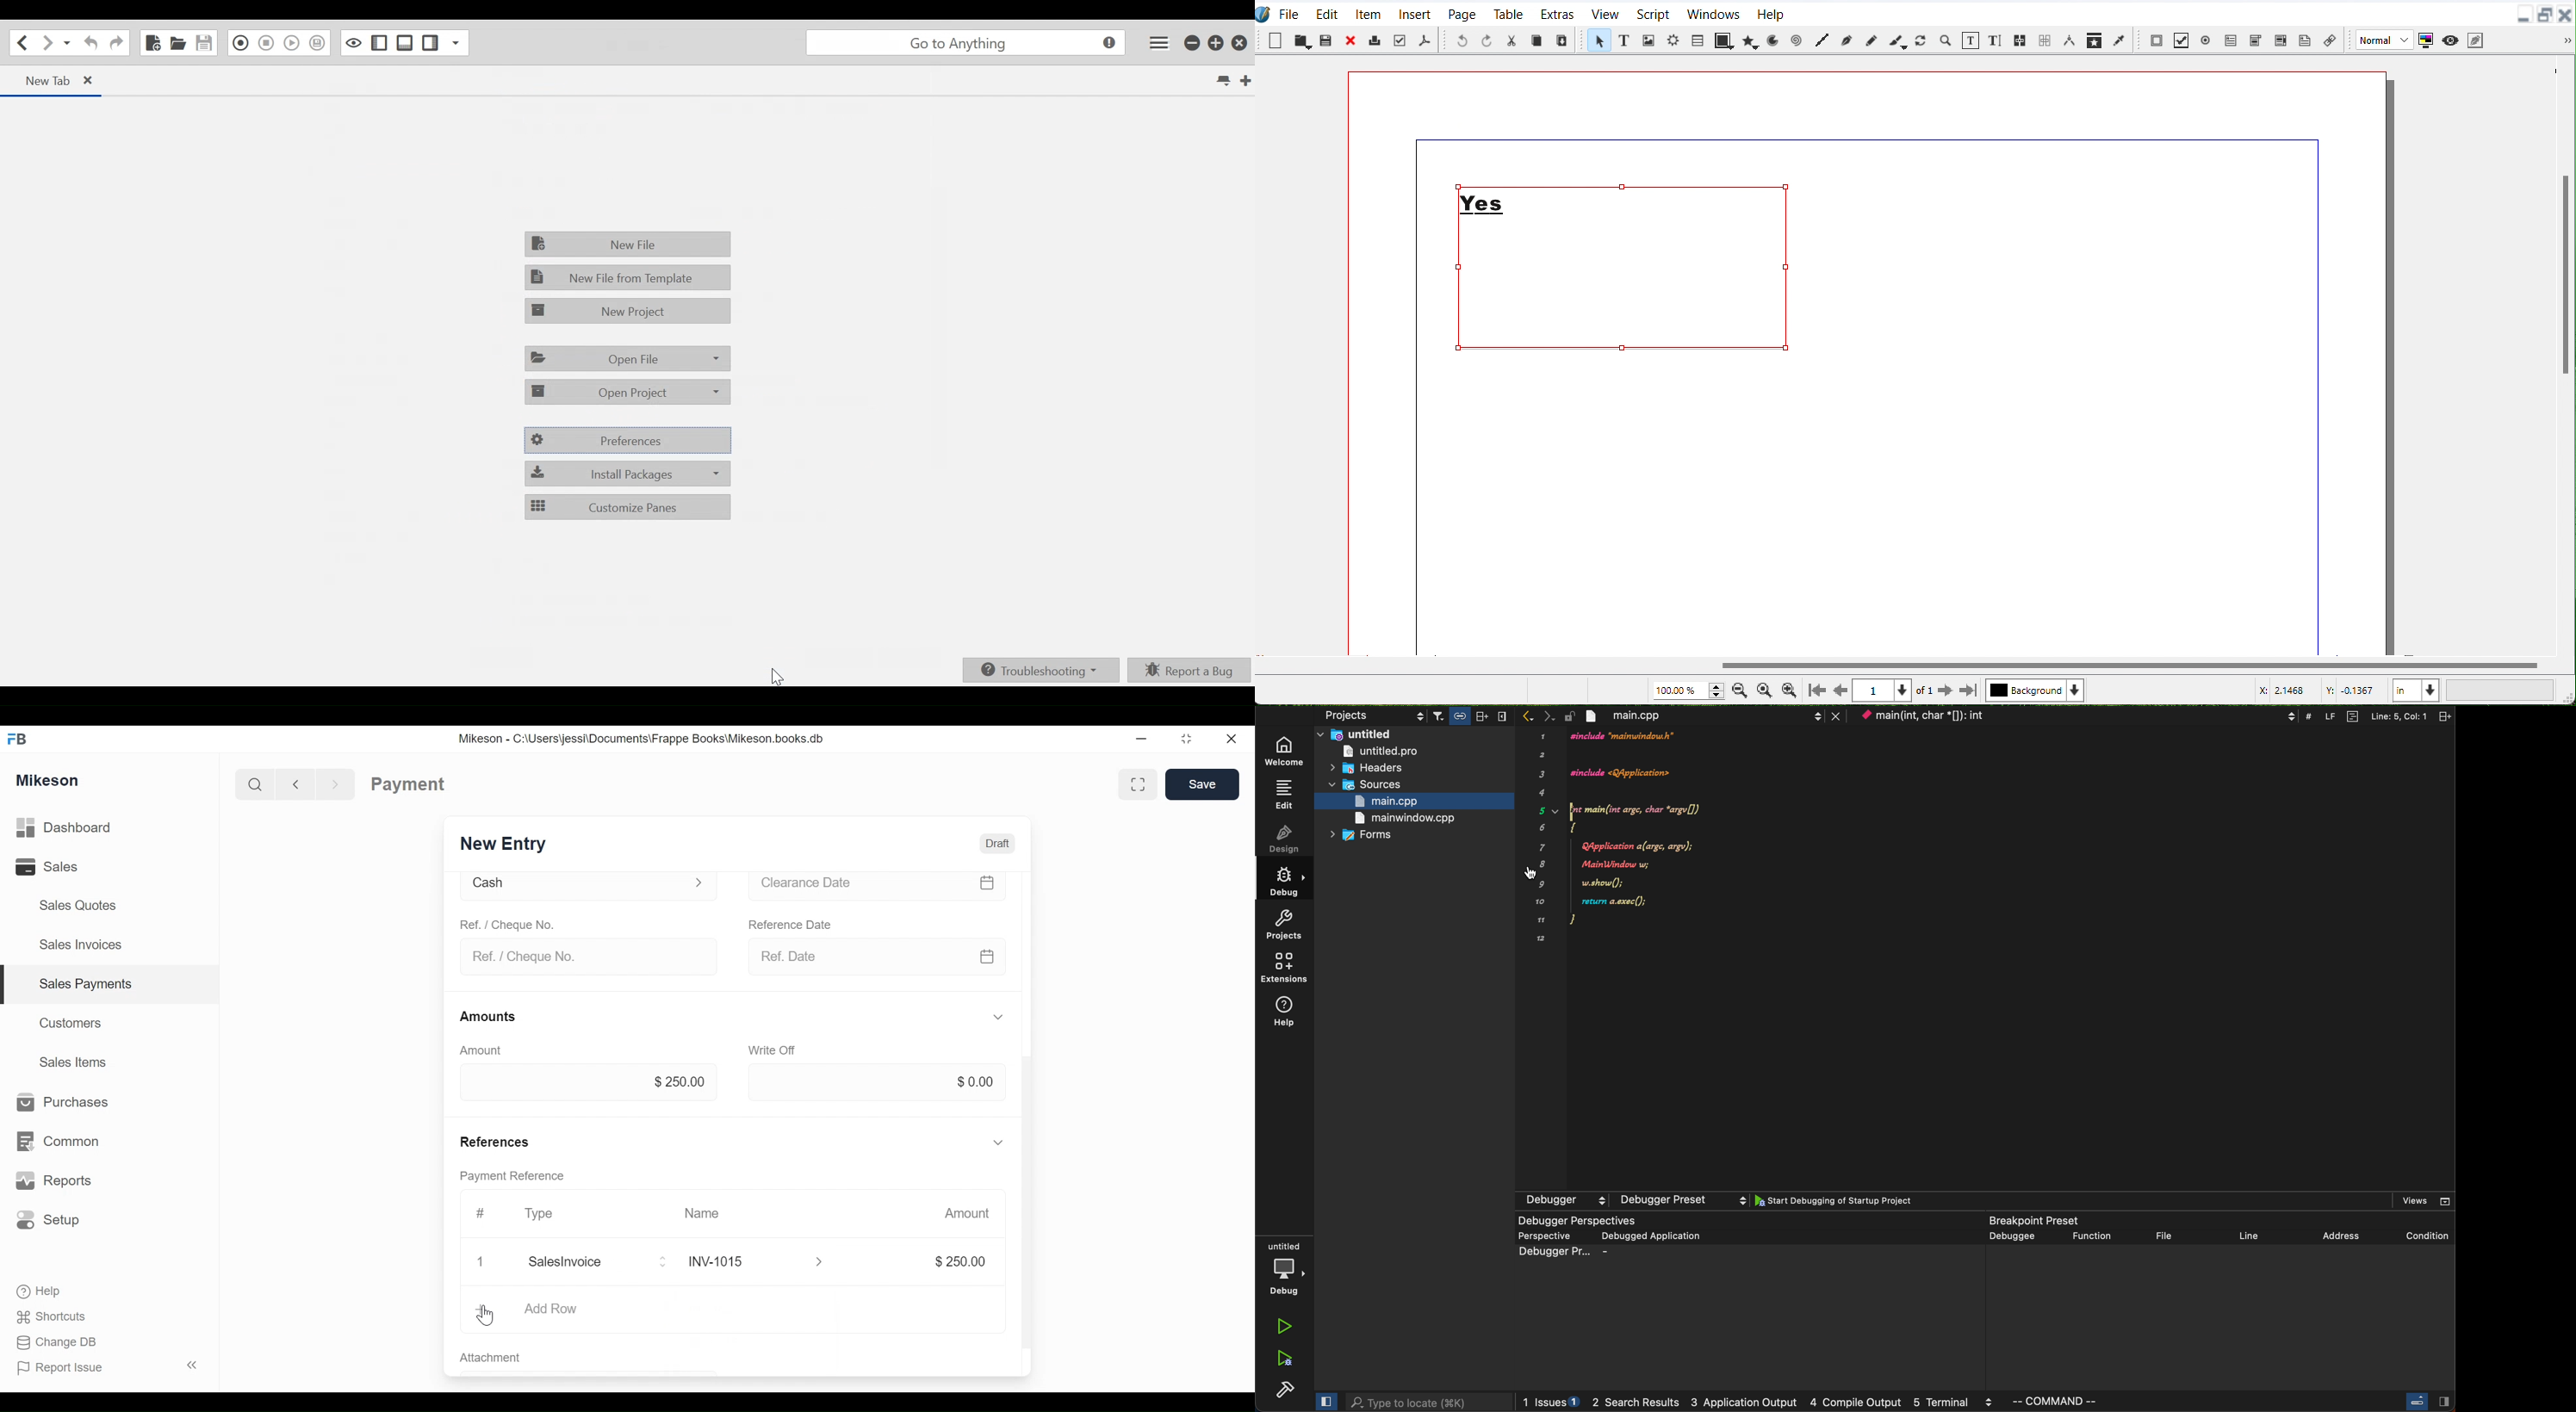 This screenshot has height=1428, width=2576. I want to click on Link Text Frame, so click(2021, 39).